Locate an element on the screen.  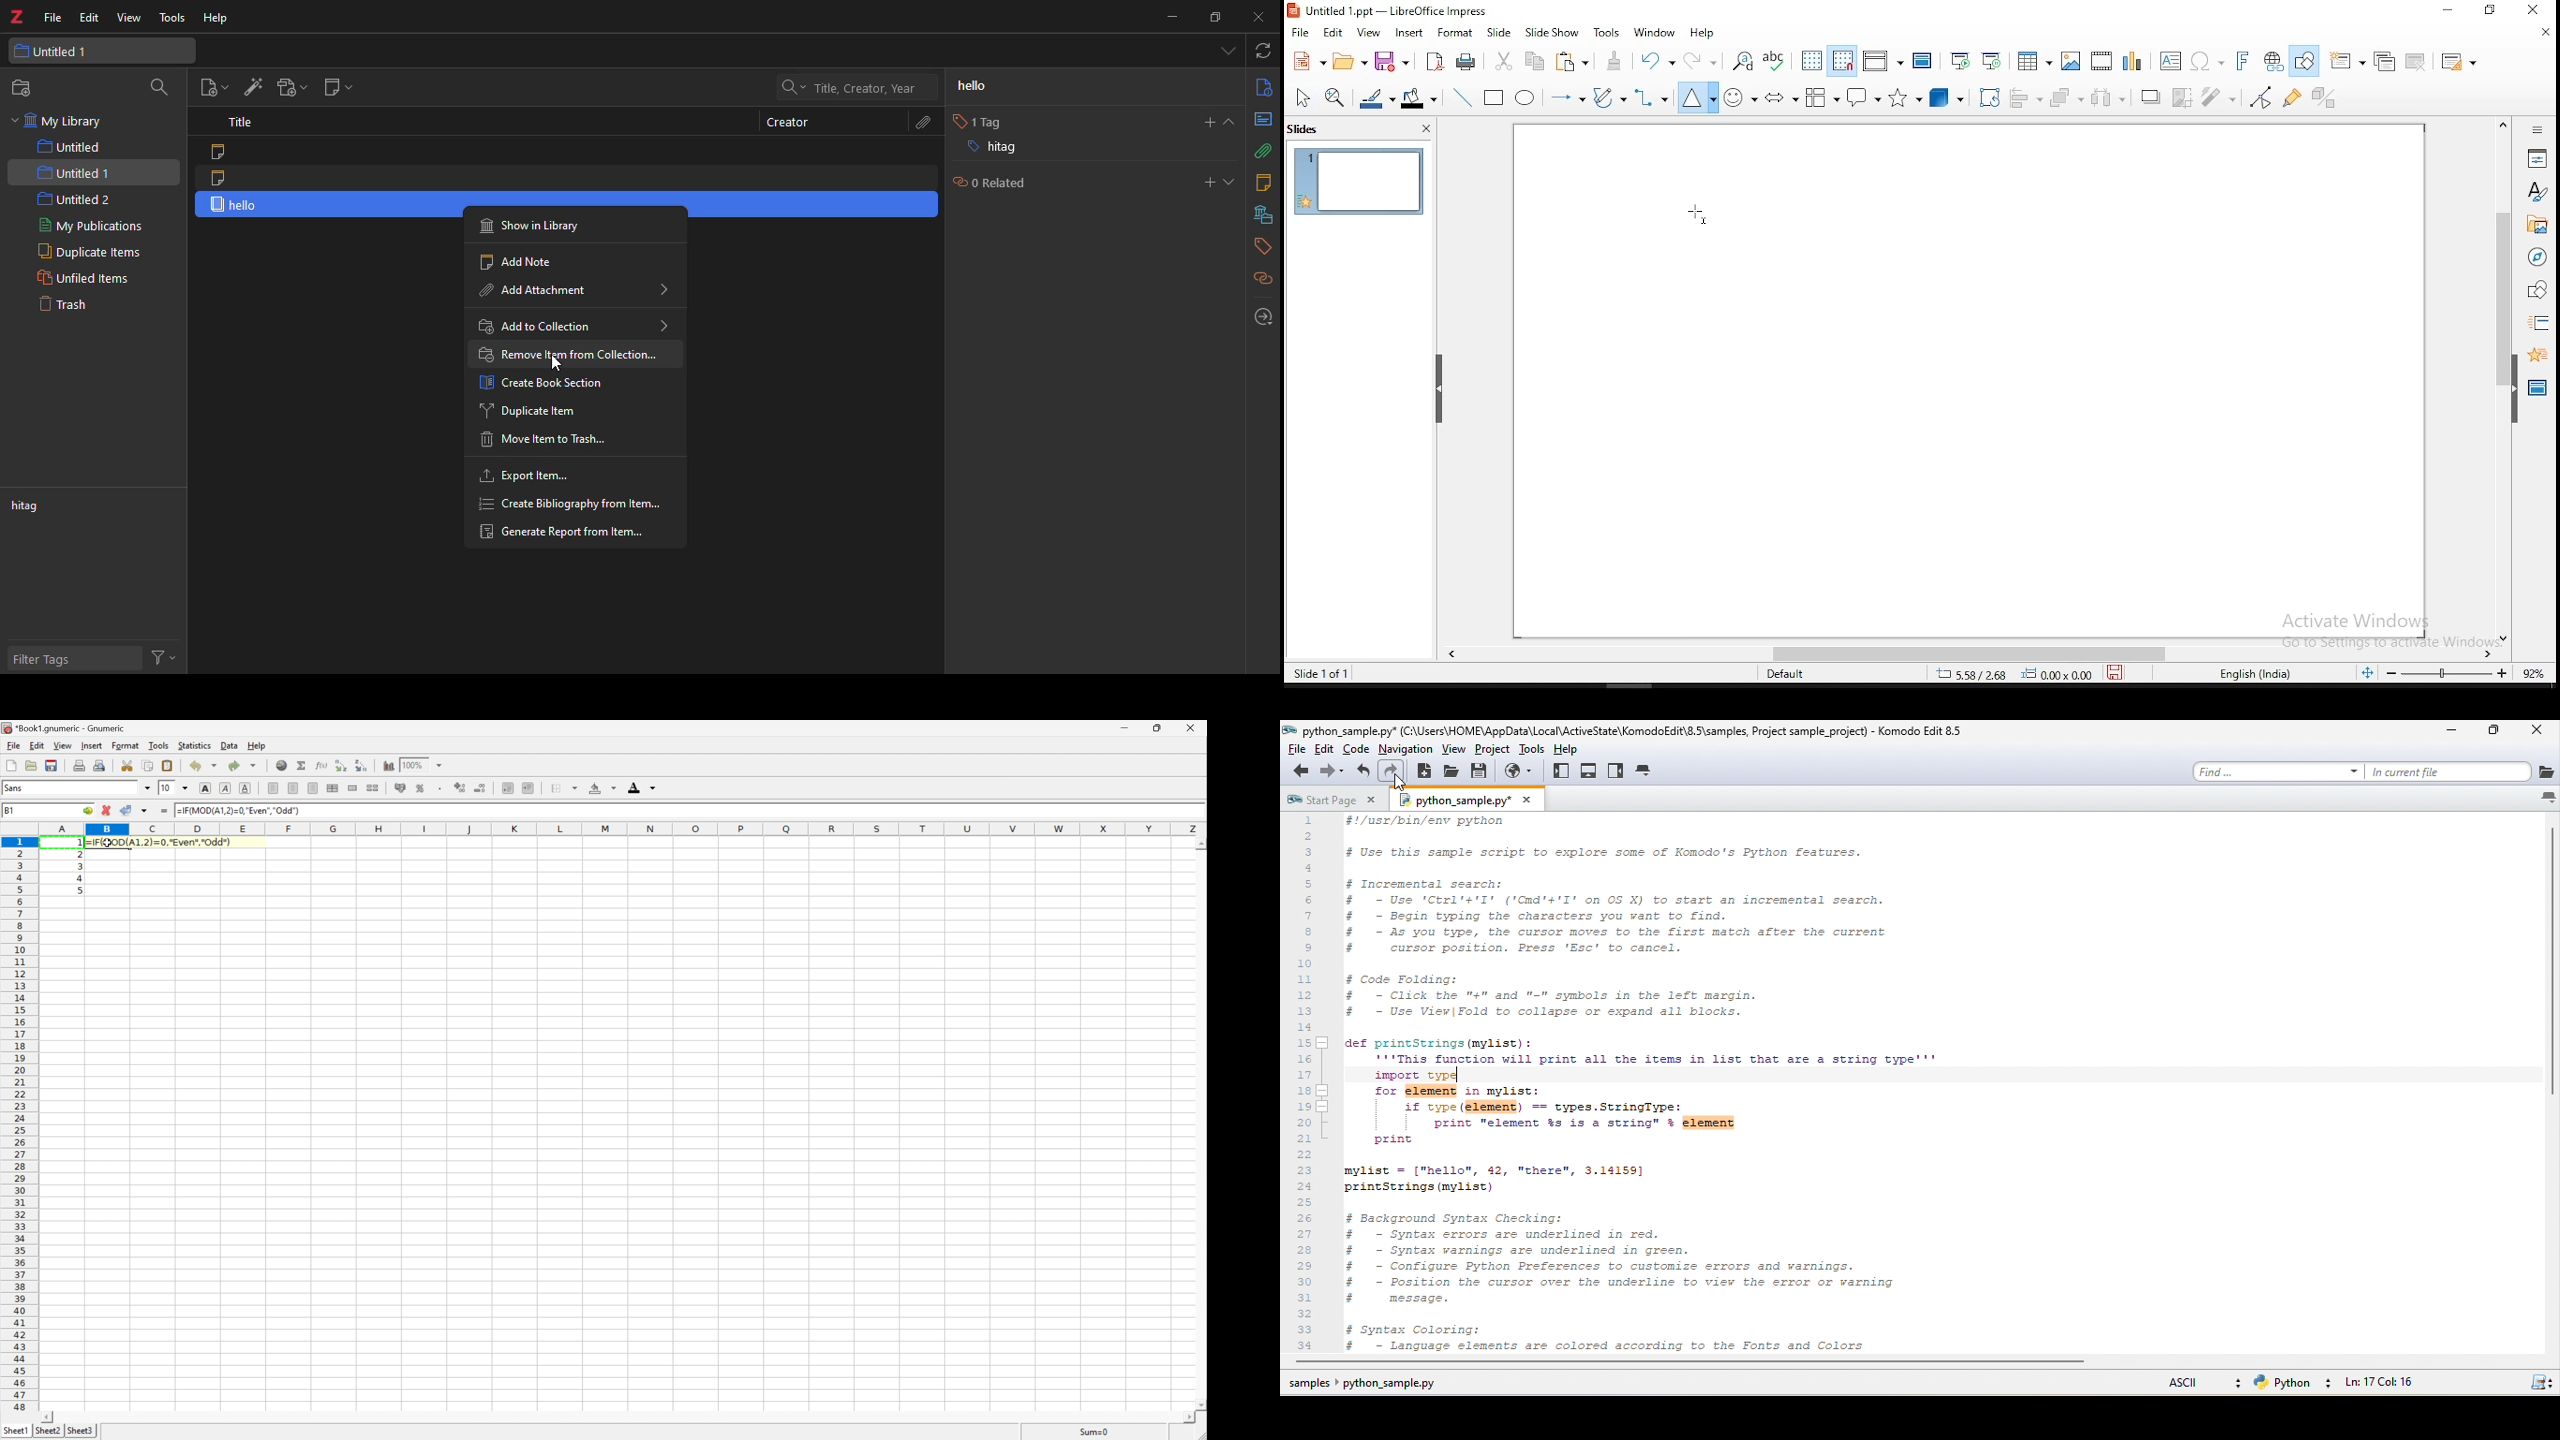
my publications is located at coordinates (93, 228).